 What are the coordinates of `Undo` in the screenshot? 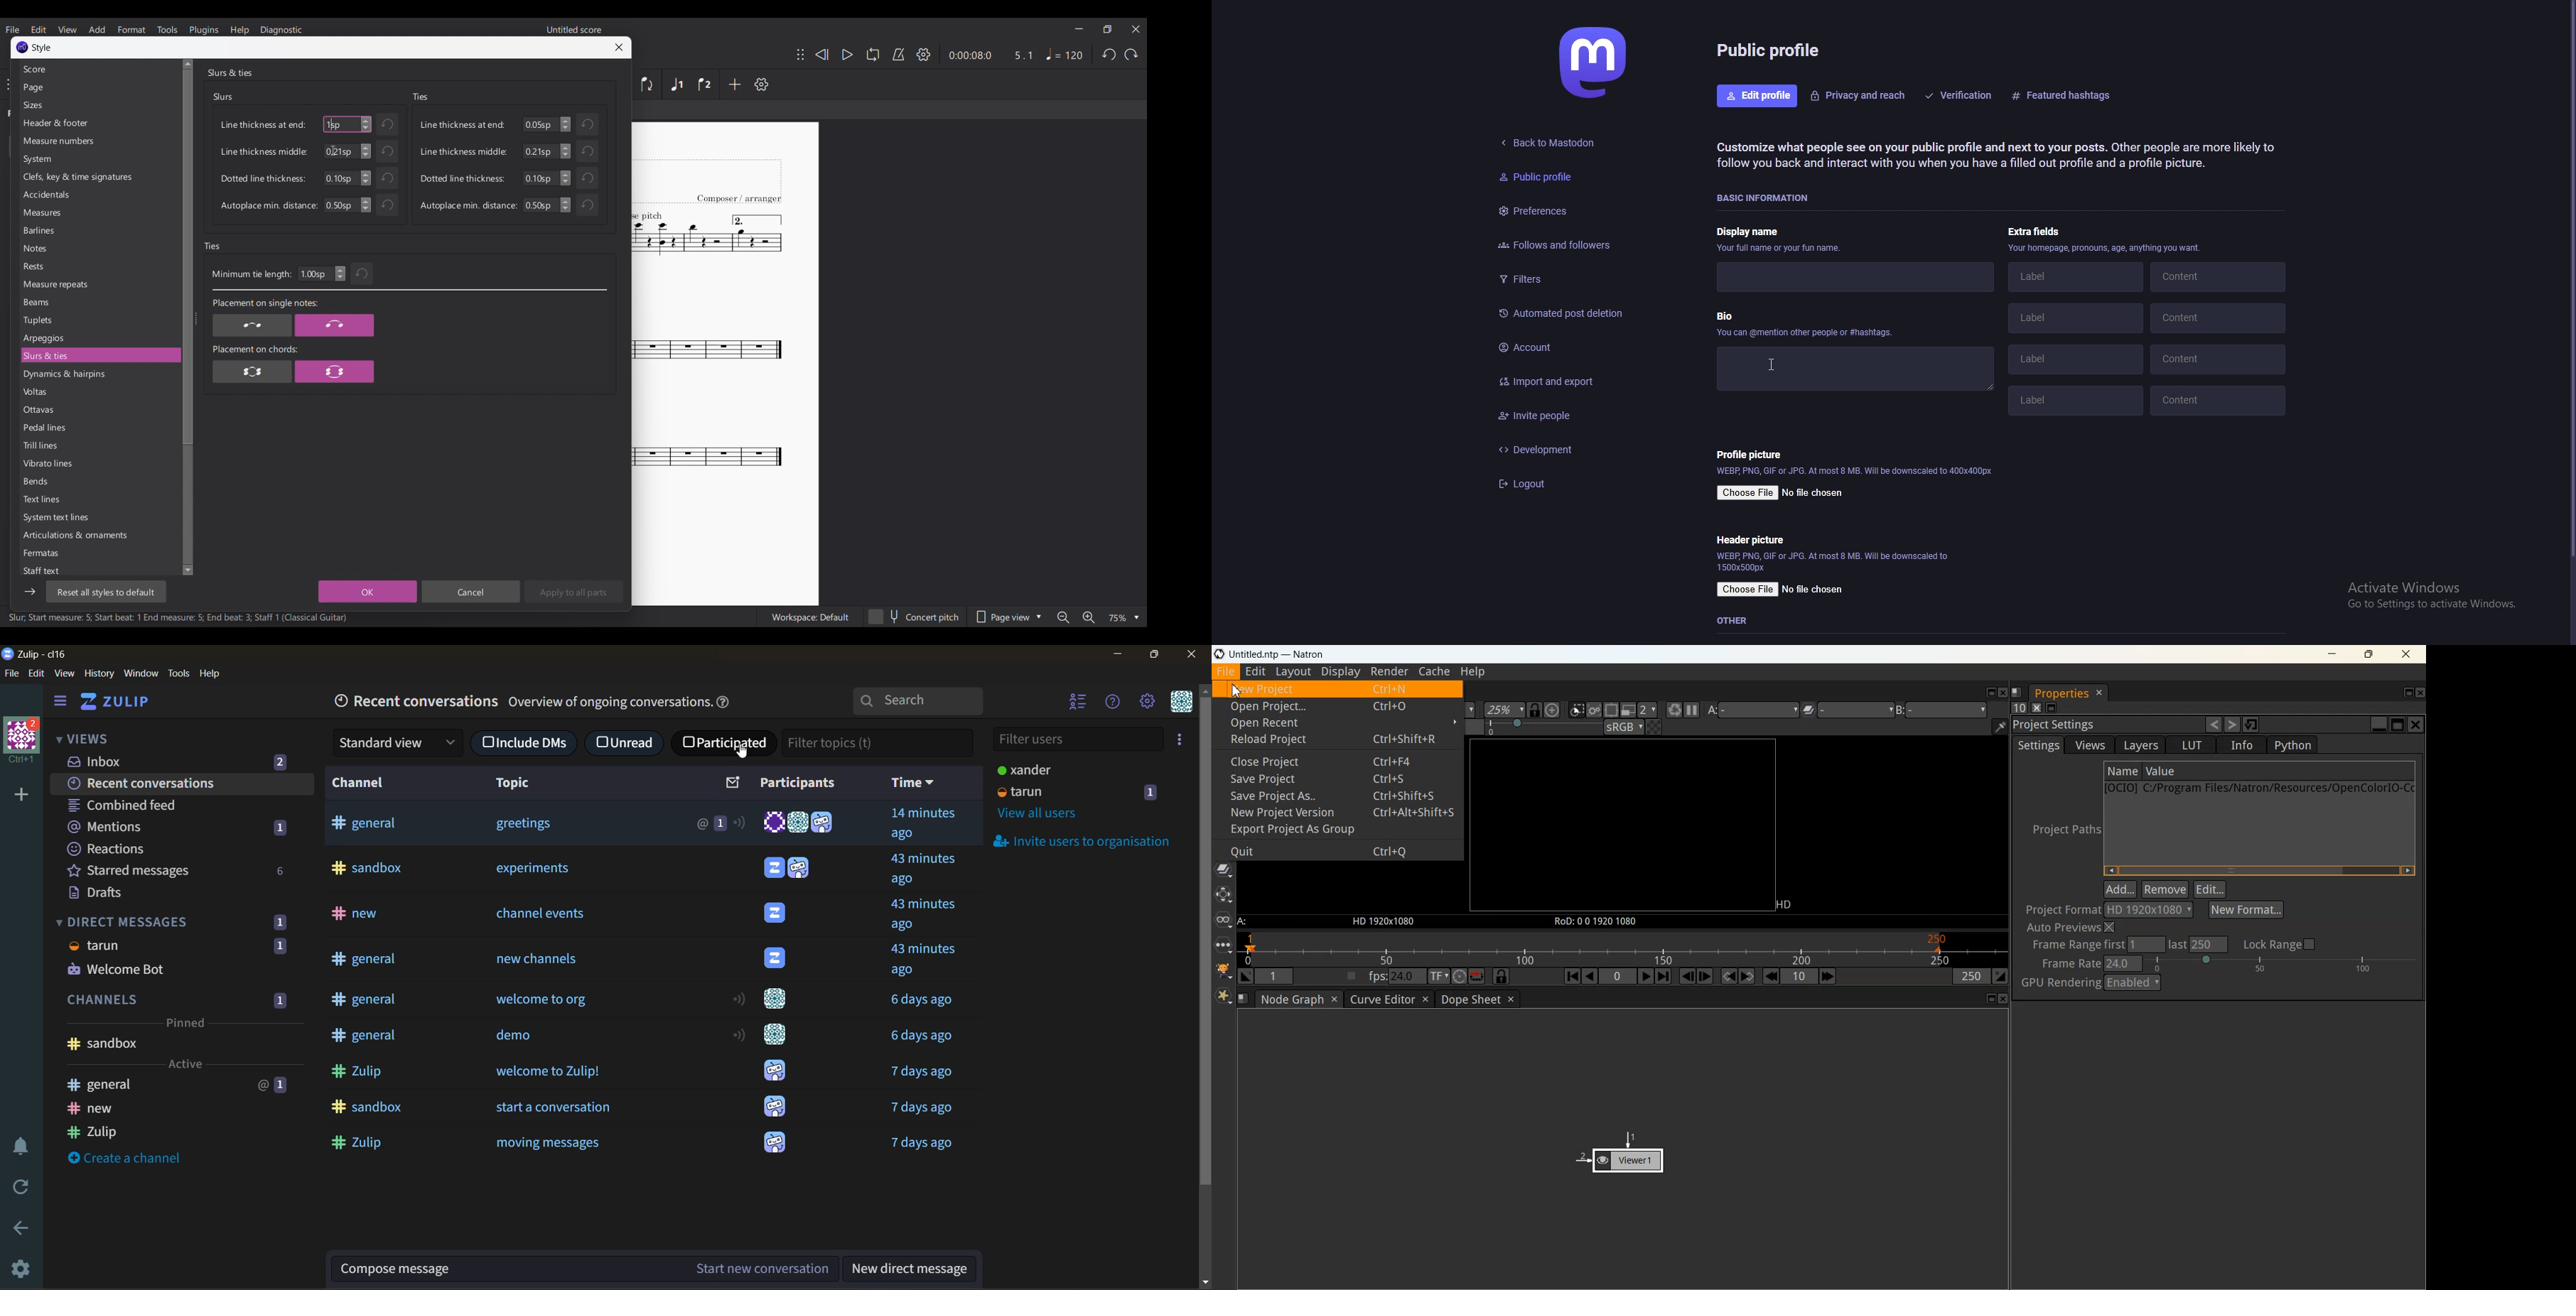 It's located at (587, 205).